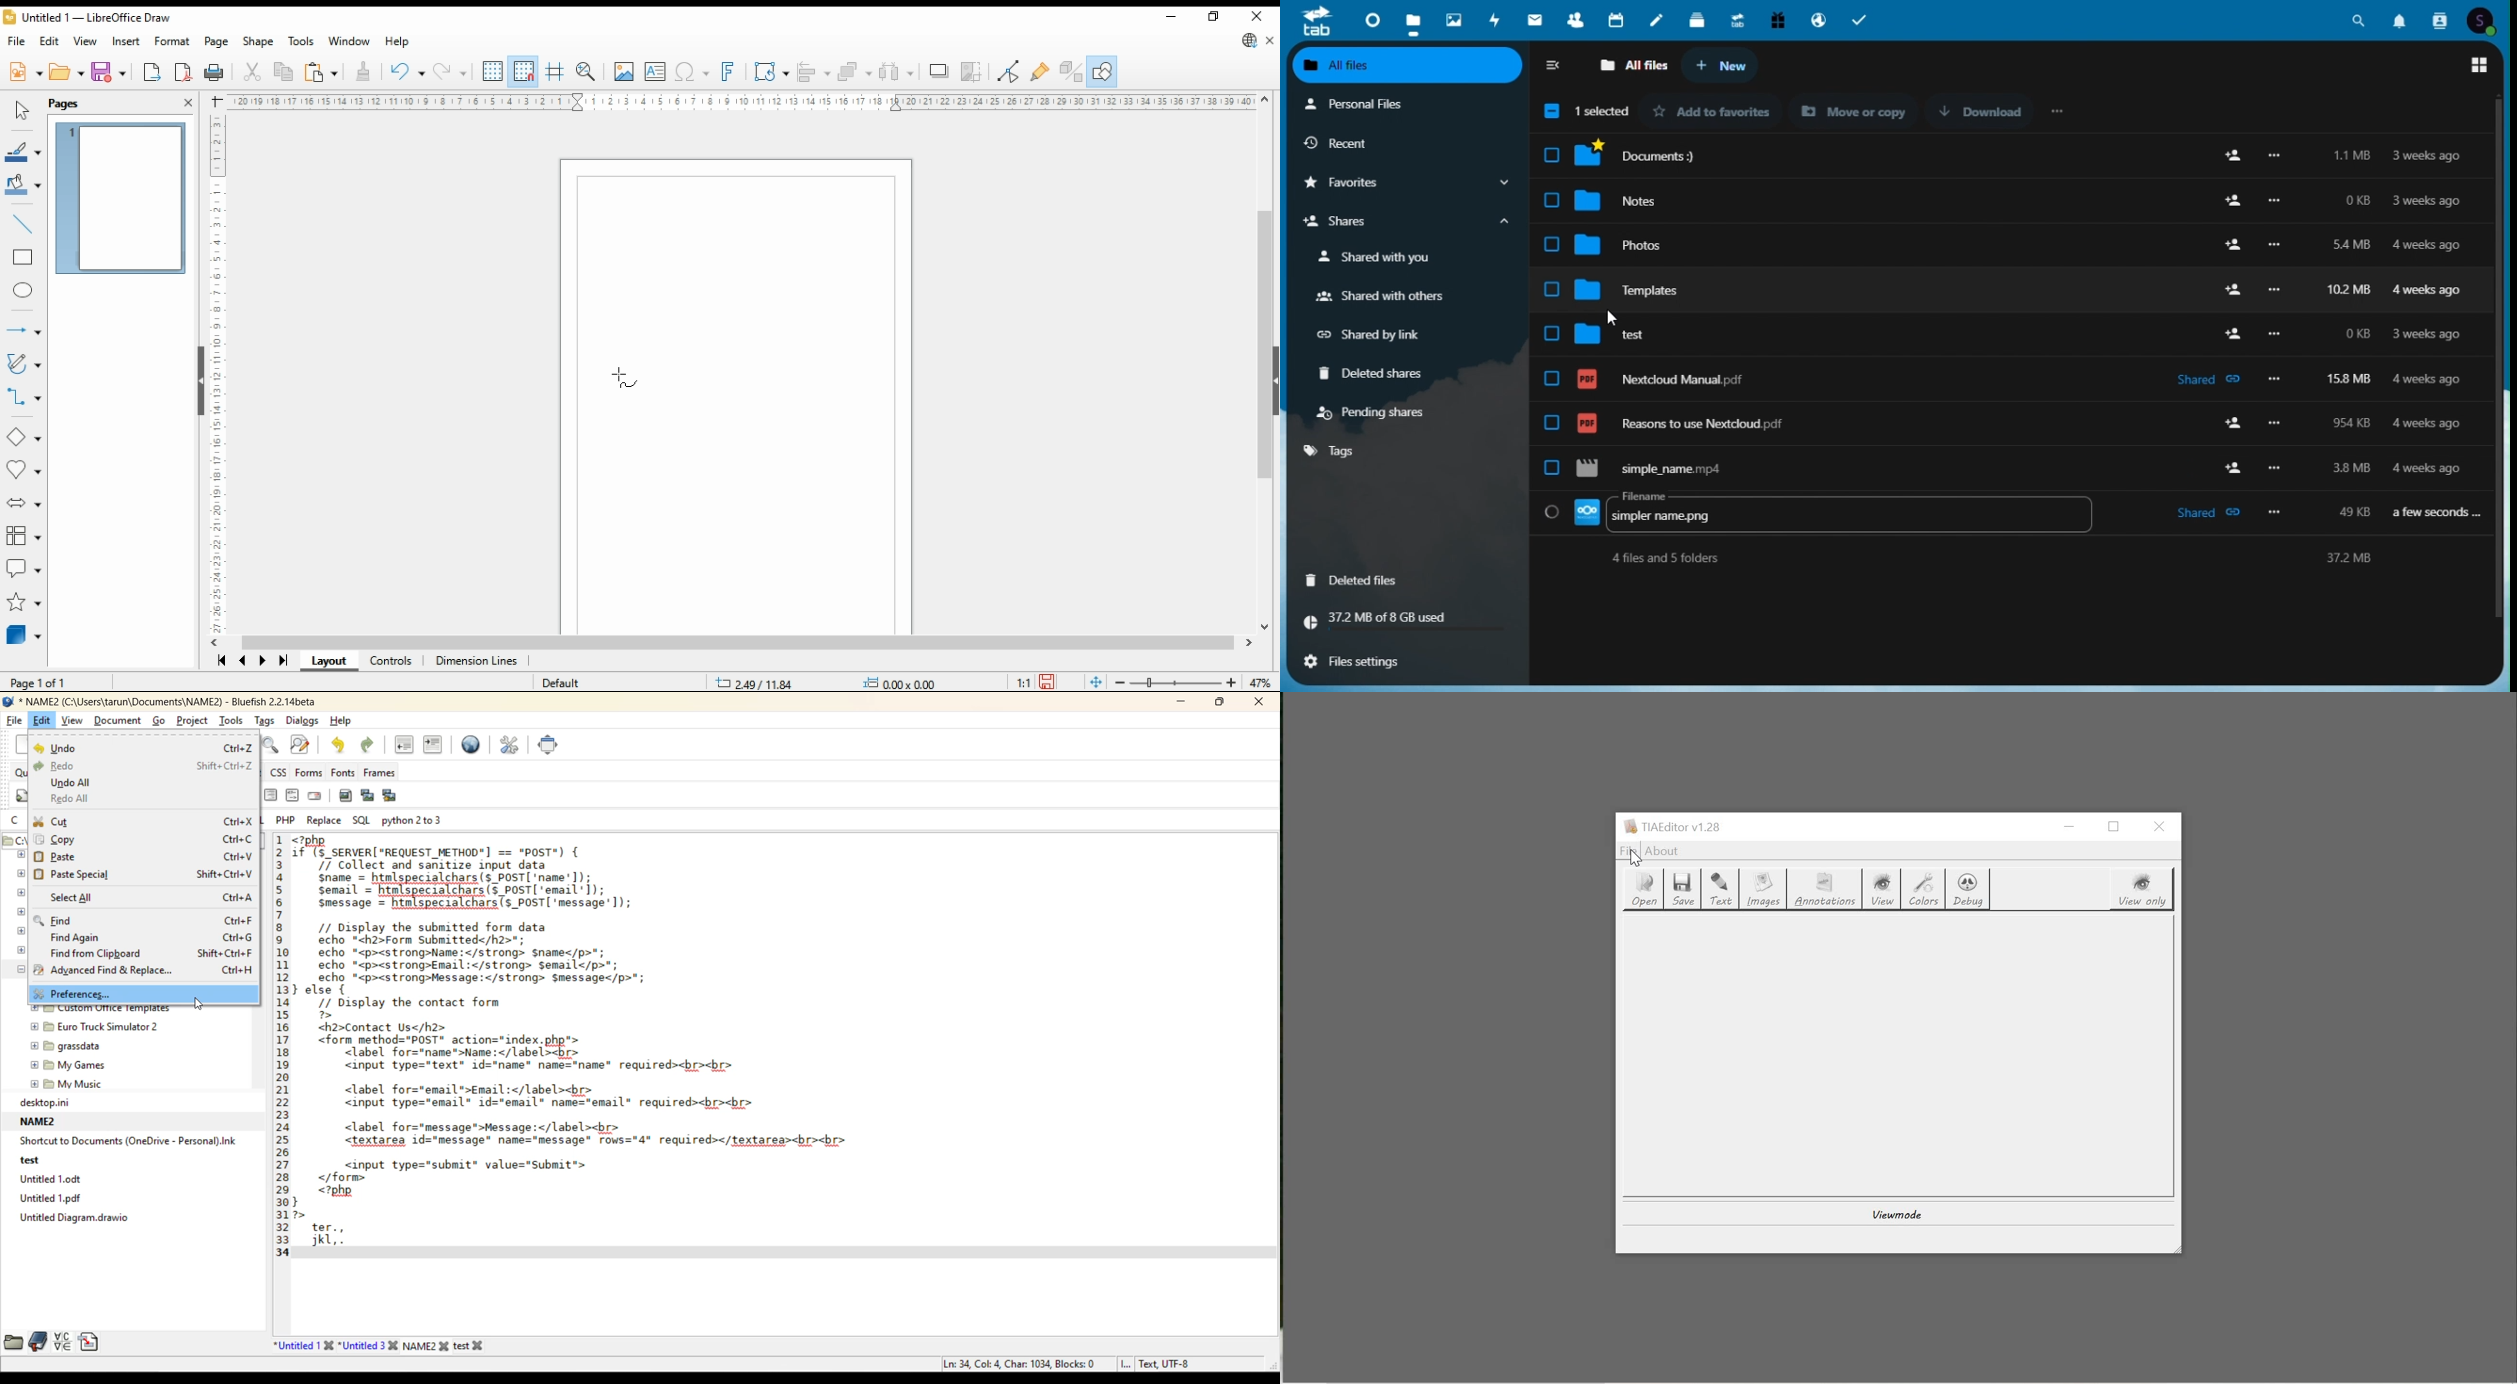 The height and width of the screenshot is (1400, 2520). Describe the element at coordinates (2012, 557) in the screenshot. I see `4 files and 5 folders` at that location.